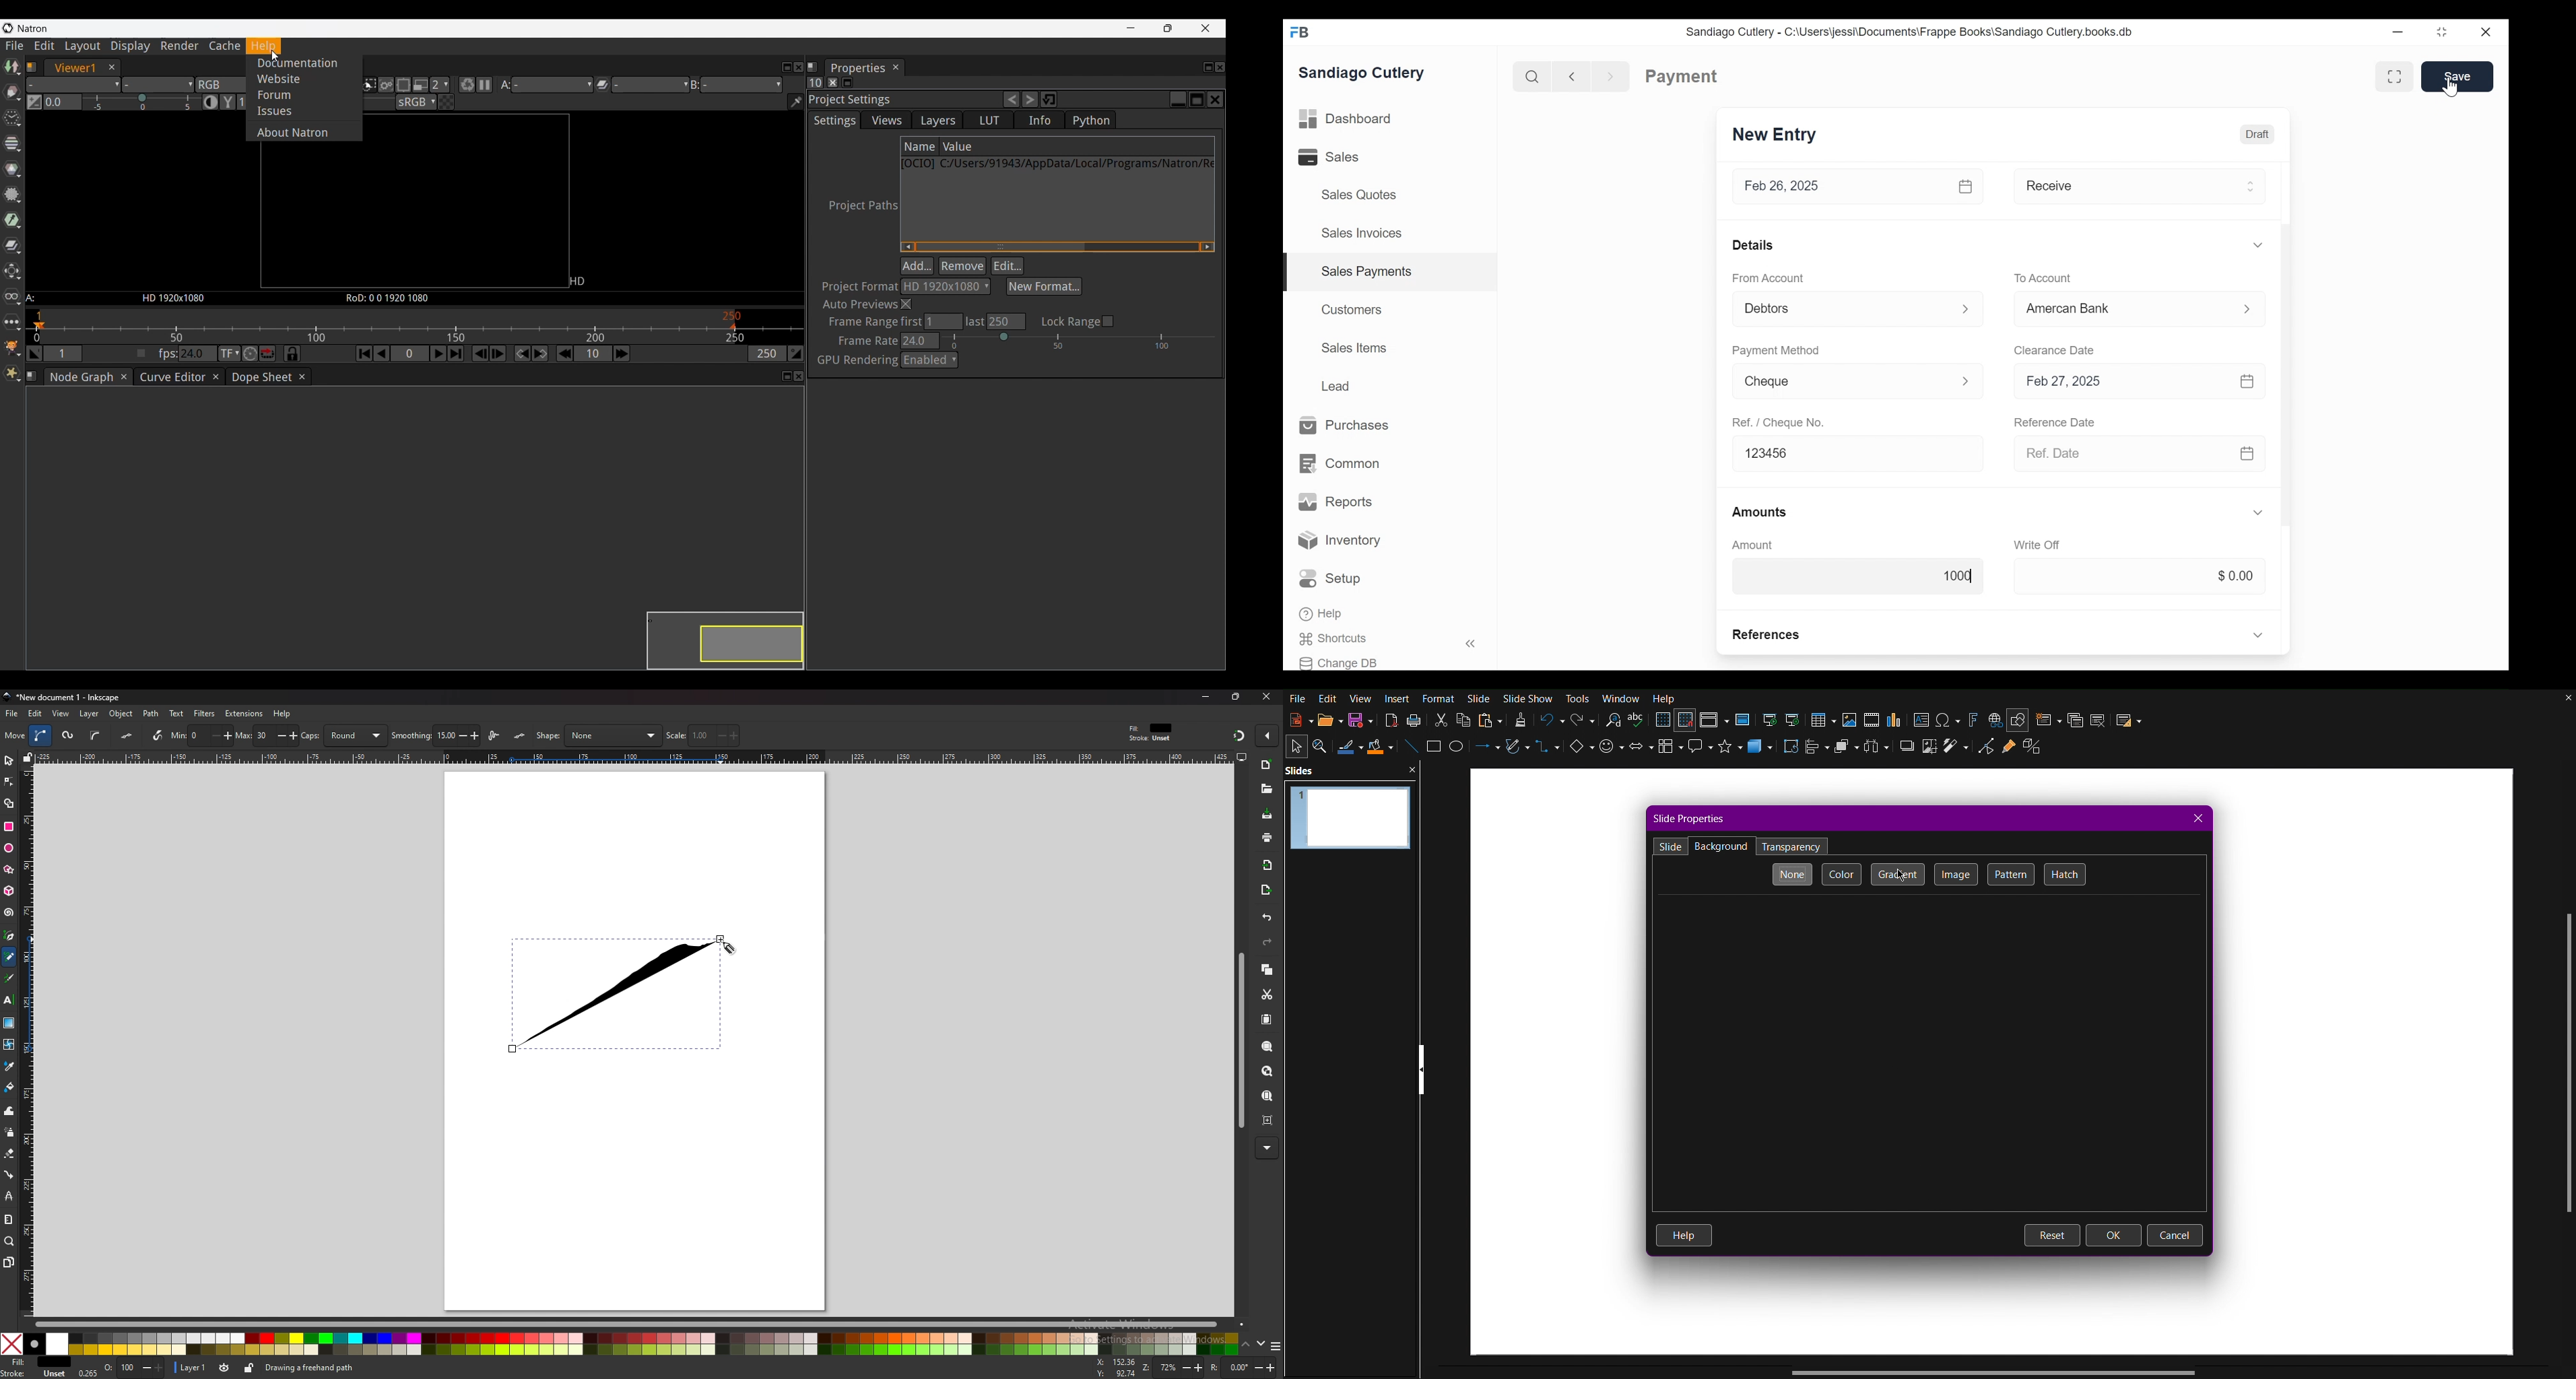  Describe the element at coordinates (1520, 720) in the screenshot. I see `Formatting` at that location.